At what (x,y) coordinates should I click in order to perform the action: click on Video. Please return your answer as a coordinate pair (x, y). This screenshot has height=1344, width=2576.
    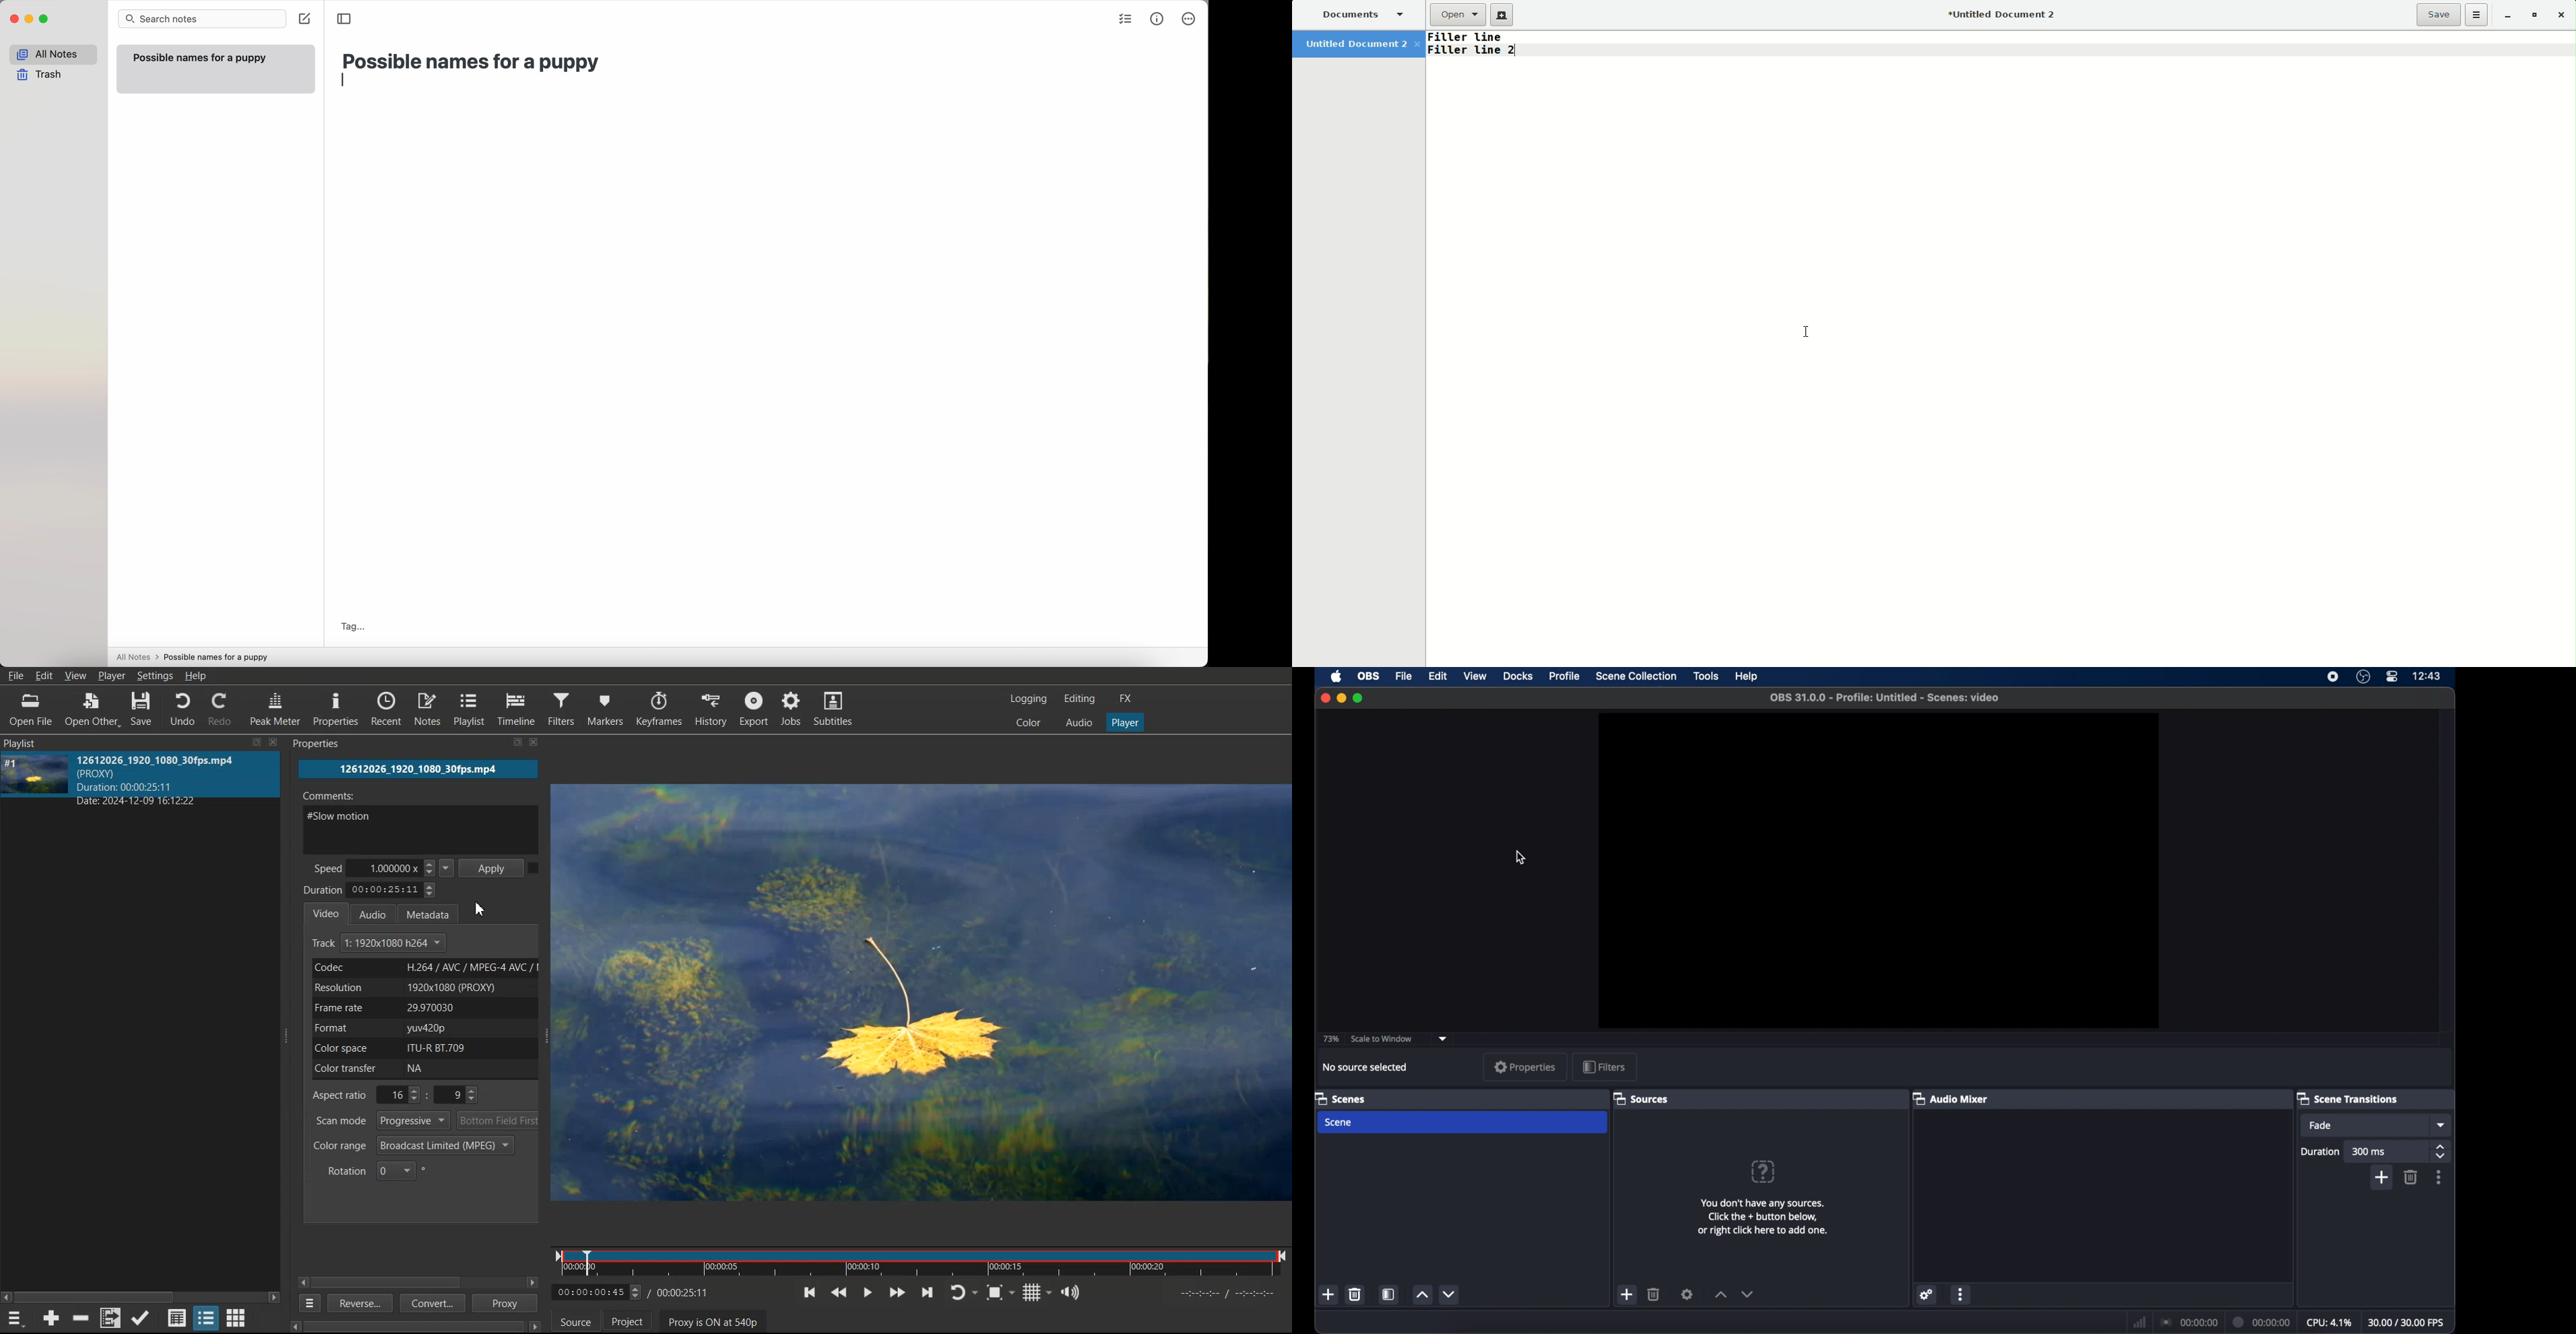
    Looking at the image, I should click on (326, 913).